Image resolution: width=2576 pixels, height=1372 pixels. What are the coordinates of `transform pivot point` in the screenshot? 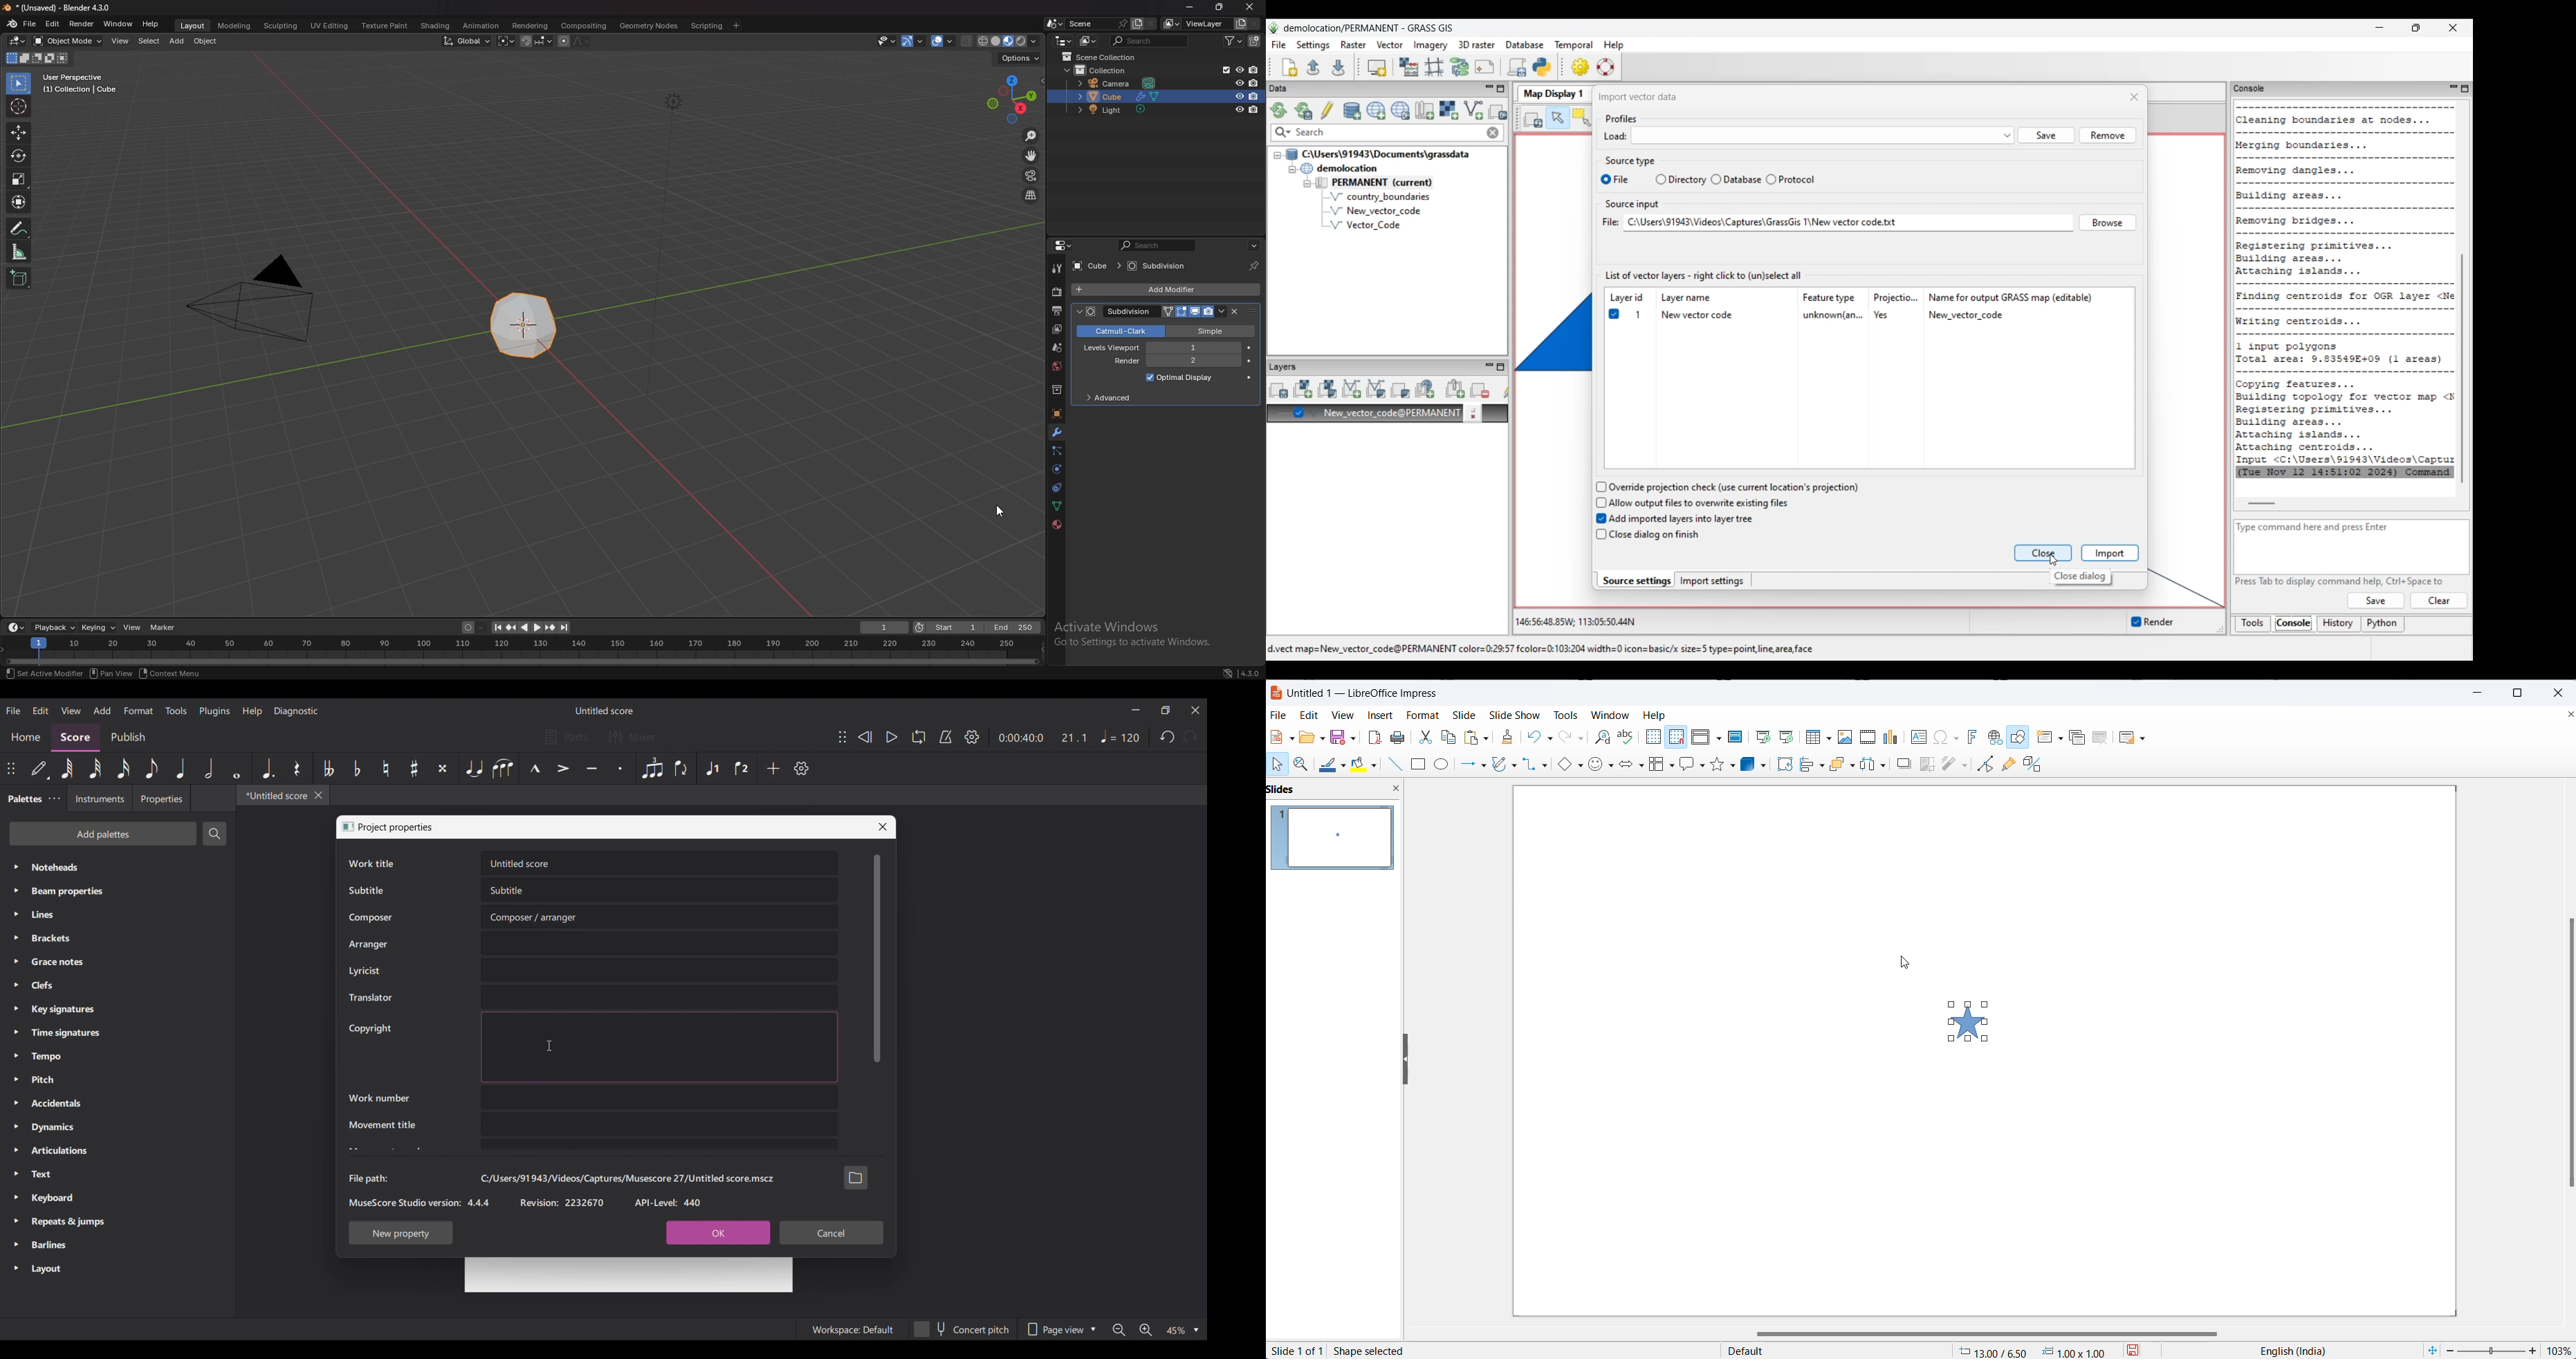 It's located at (505, 40).